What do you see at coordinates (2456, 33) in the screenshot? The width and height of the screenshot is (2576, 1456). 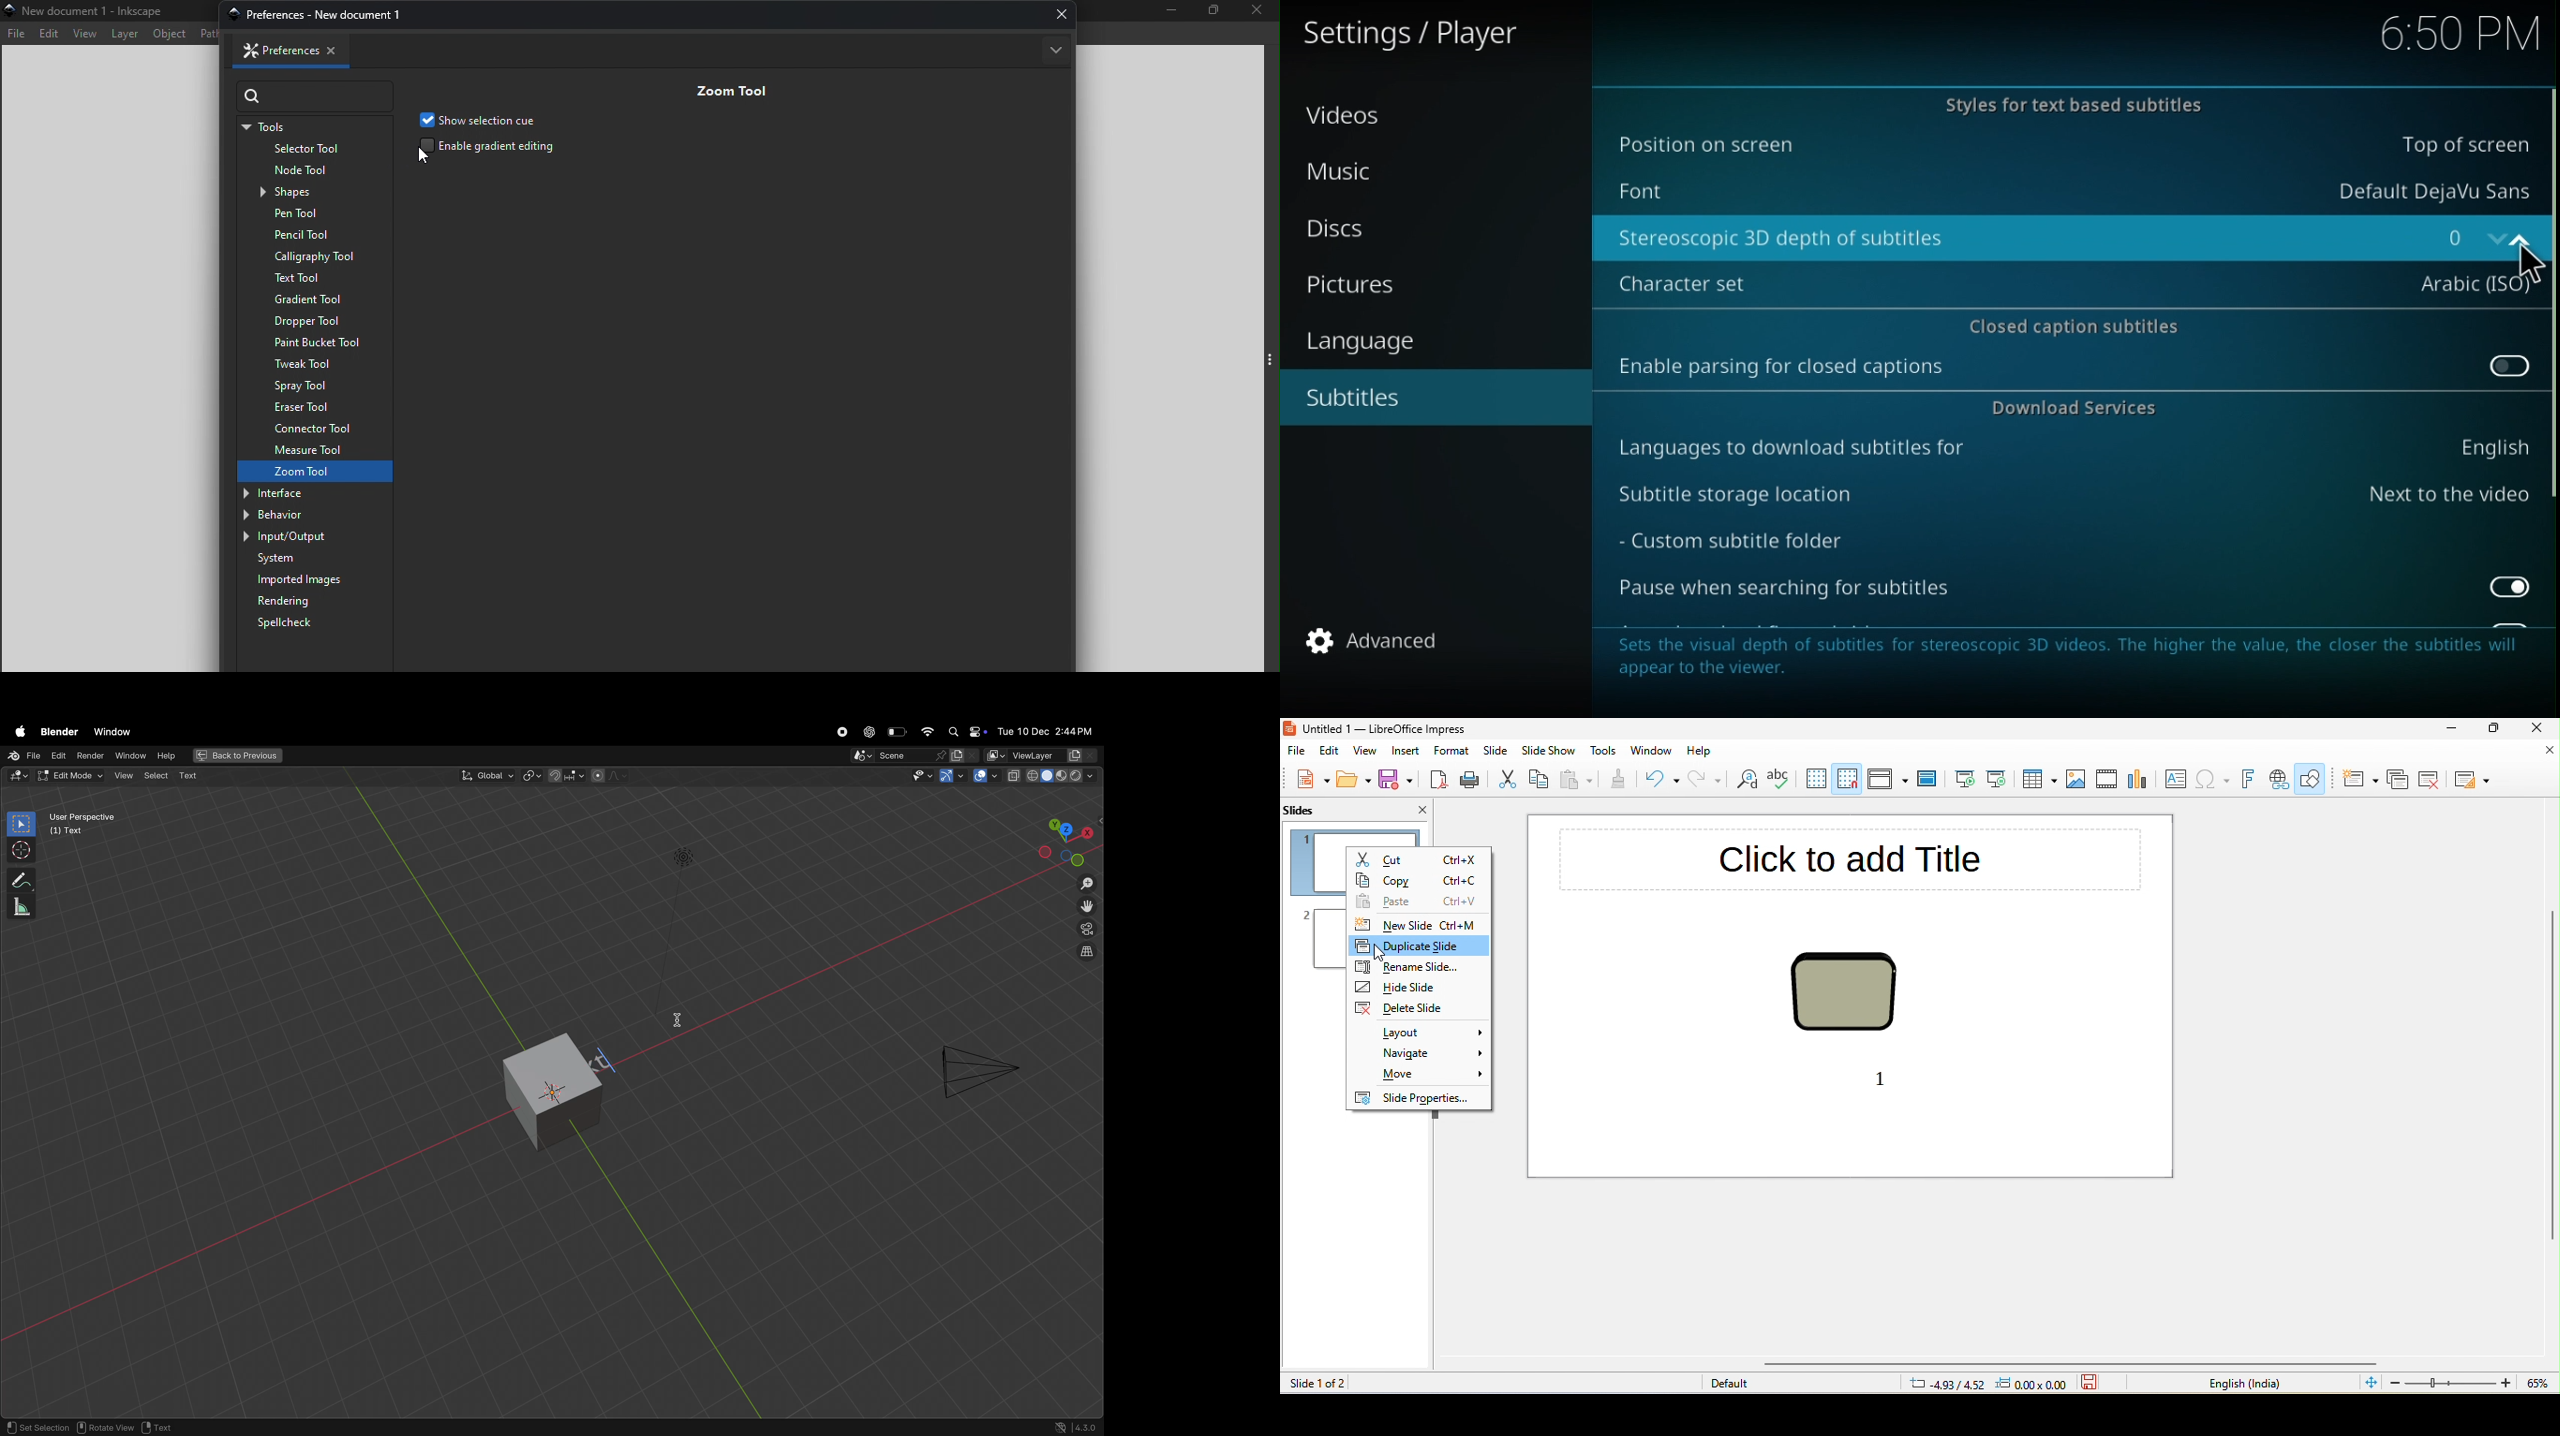 I see `6.50 pm` at bounding box center [2456, 33].